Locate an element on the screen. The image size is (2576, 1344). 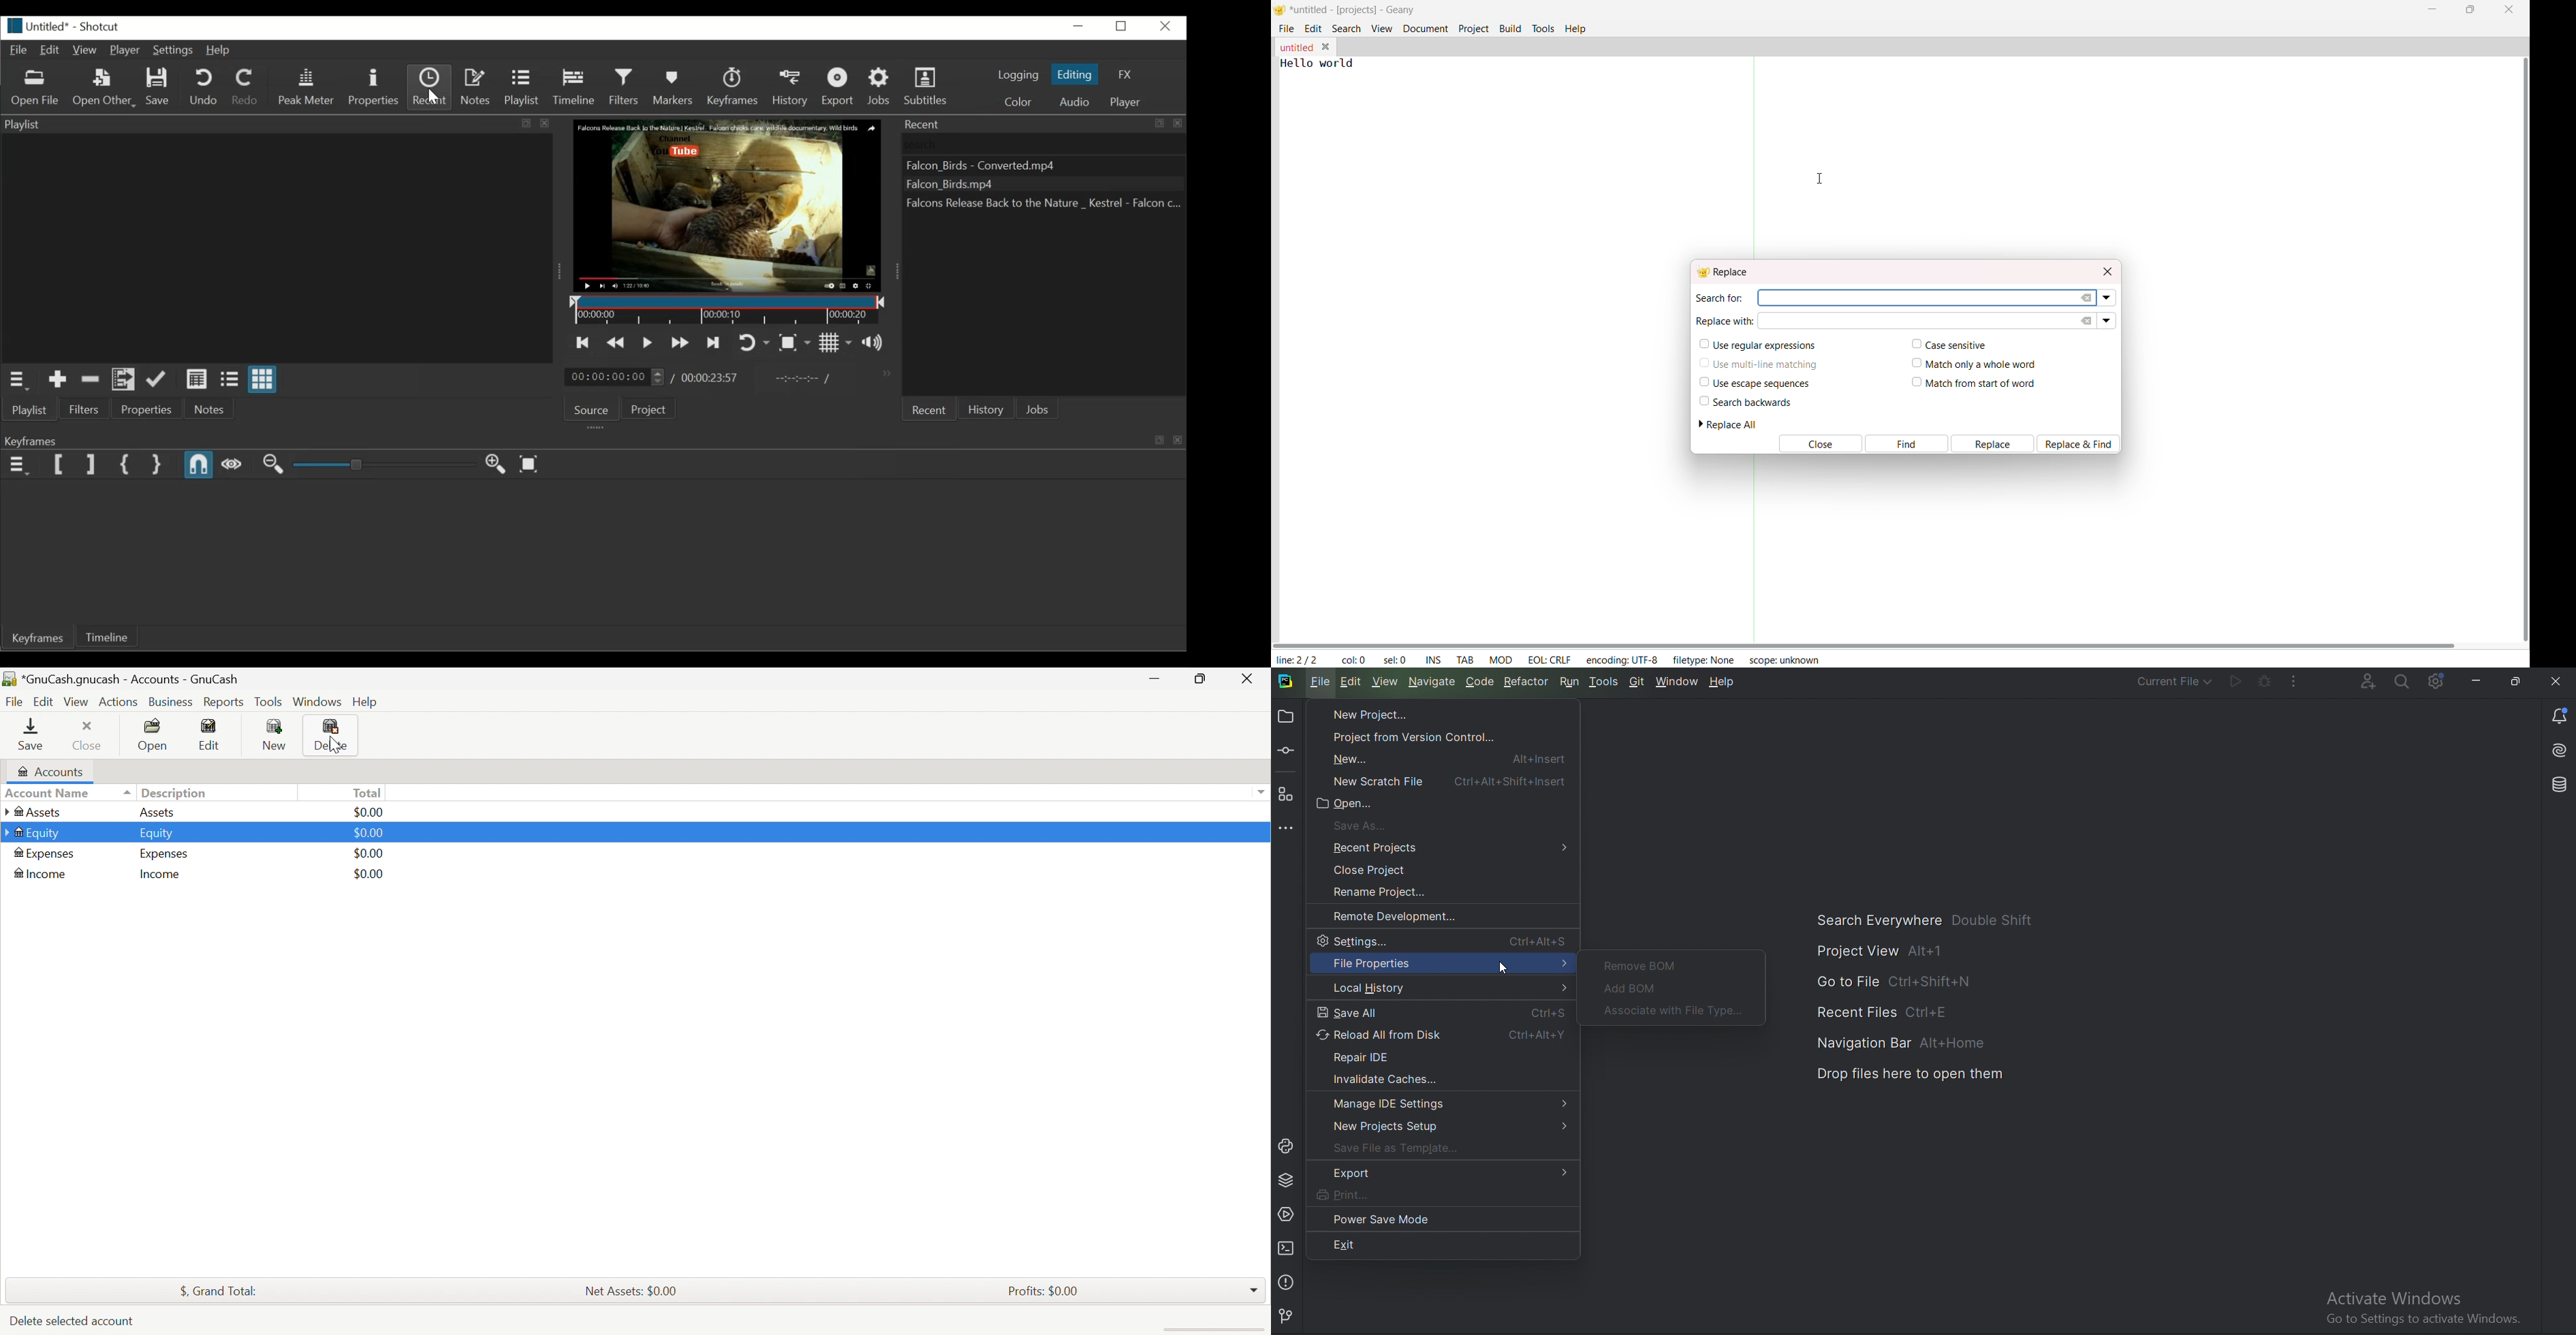
File properties is located at coordinates (1442, 964).